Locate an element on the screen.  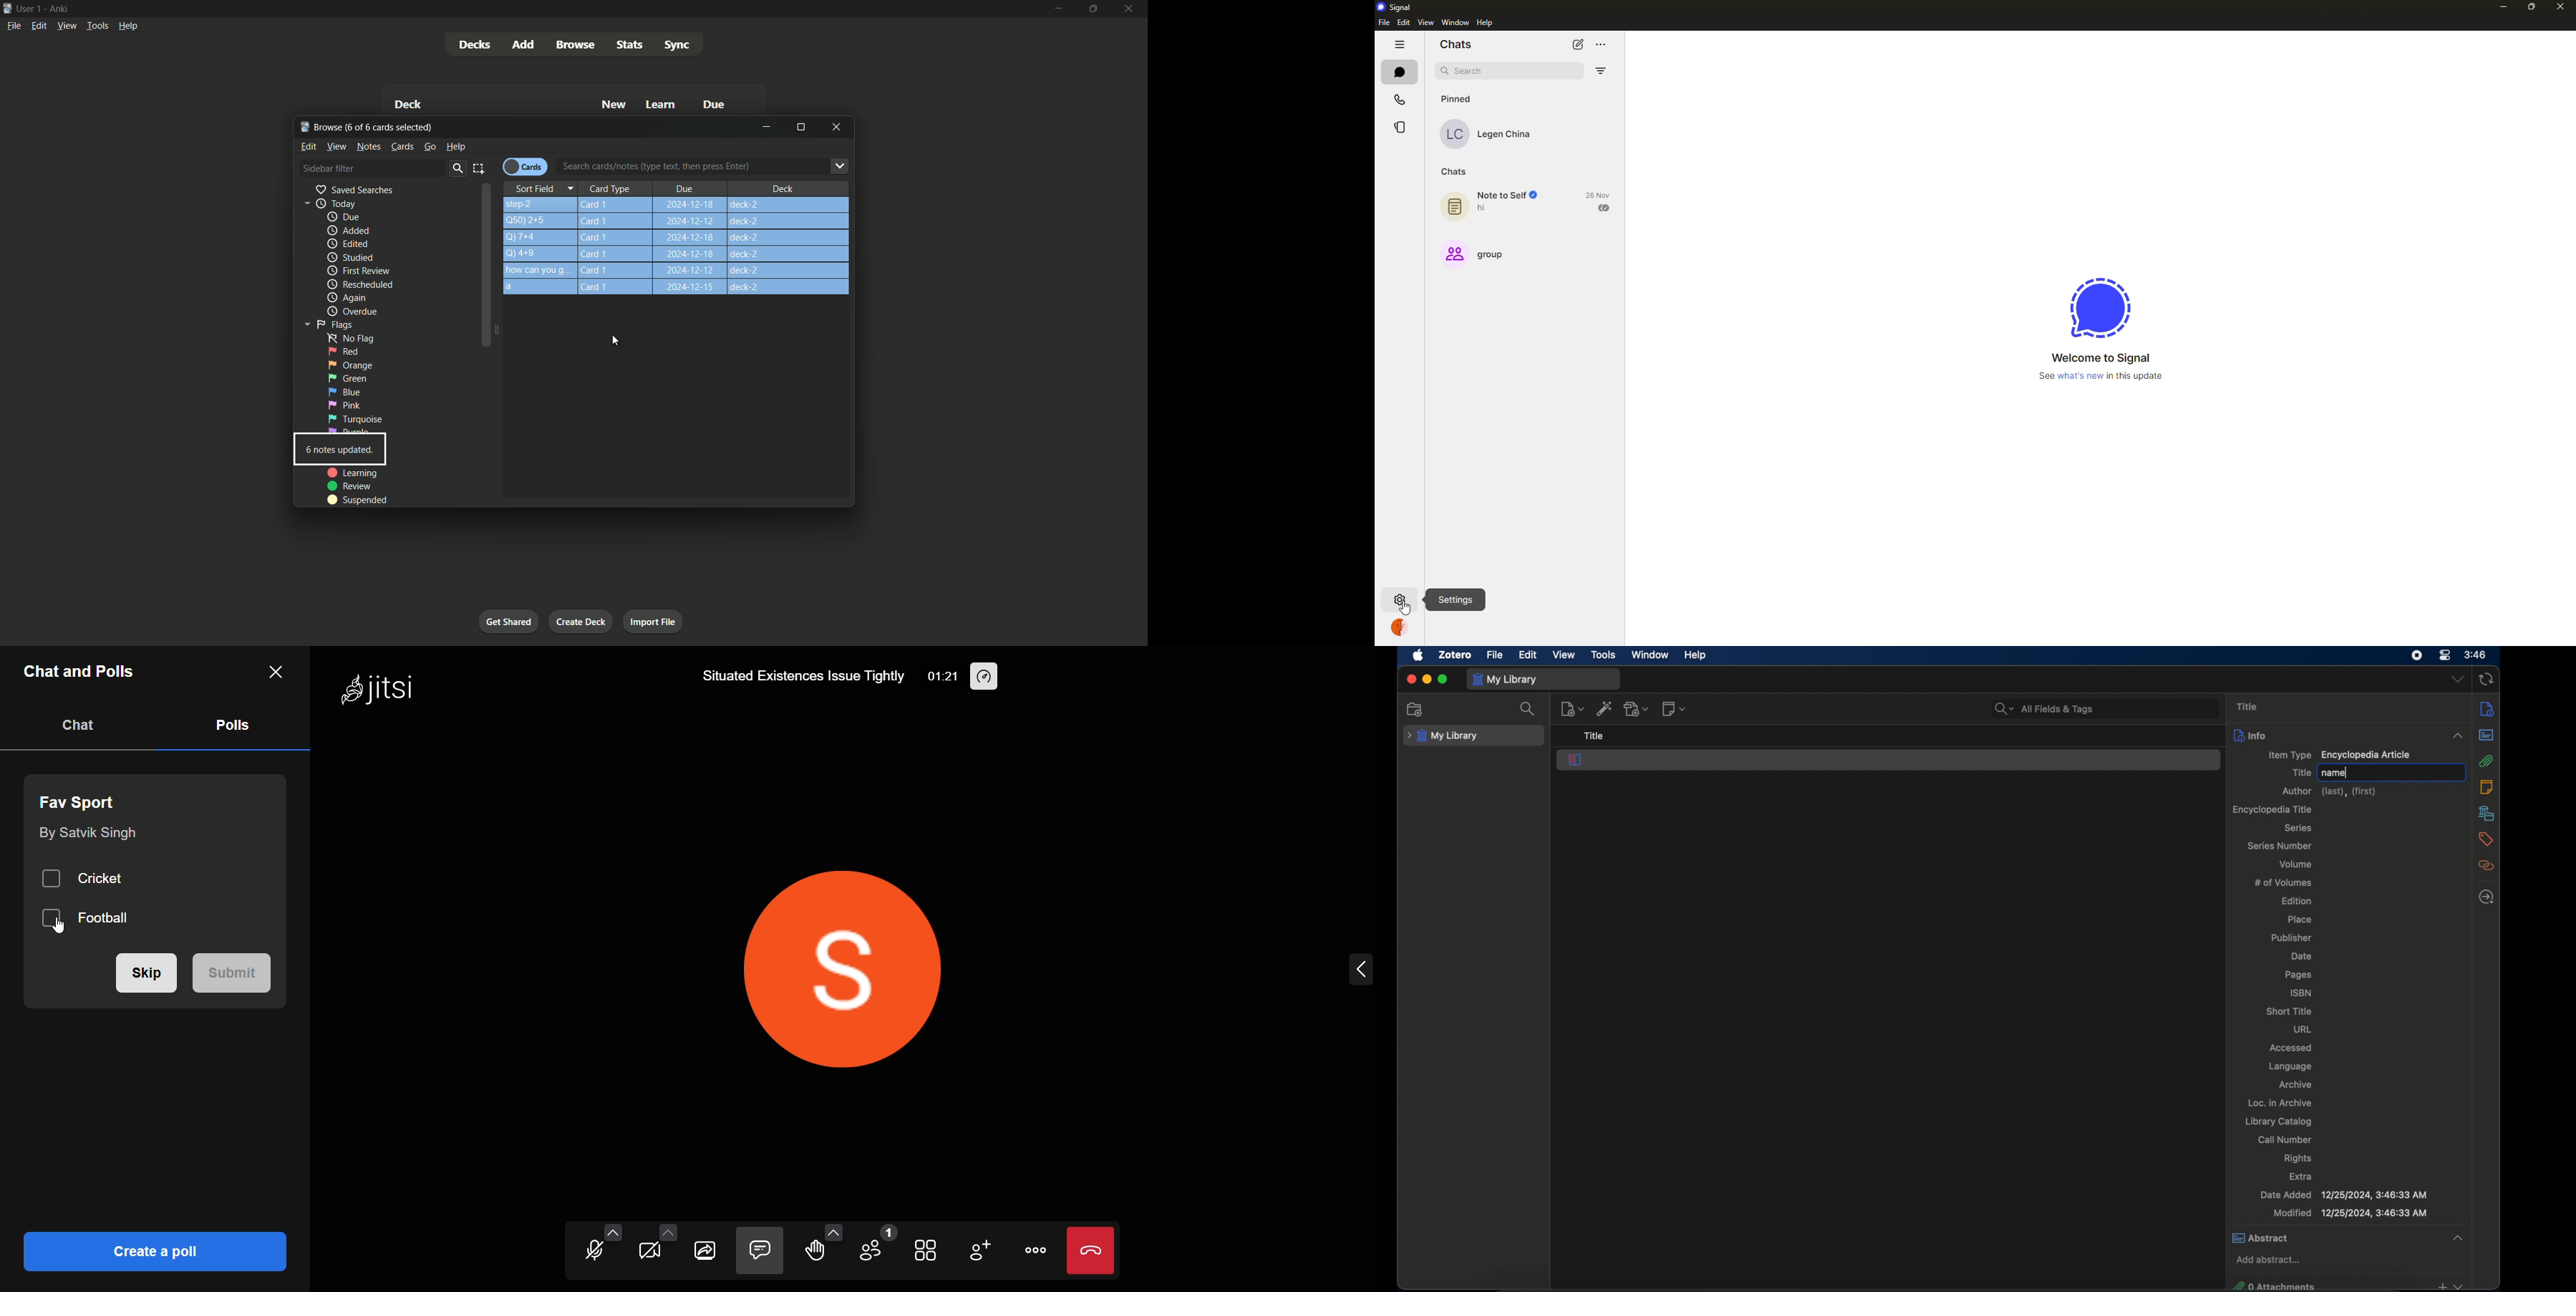
leave meeting is located at coordinates (1094, 1250).